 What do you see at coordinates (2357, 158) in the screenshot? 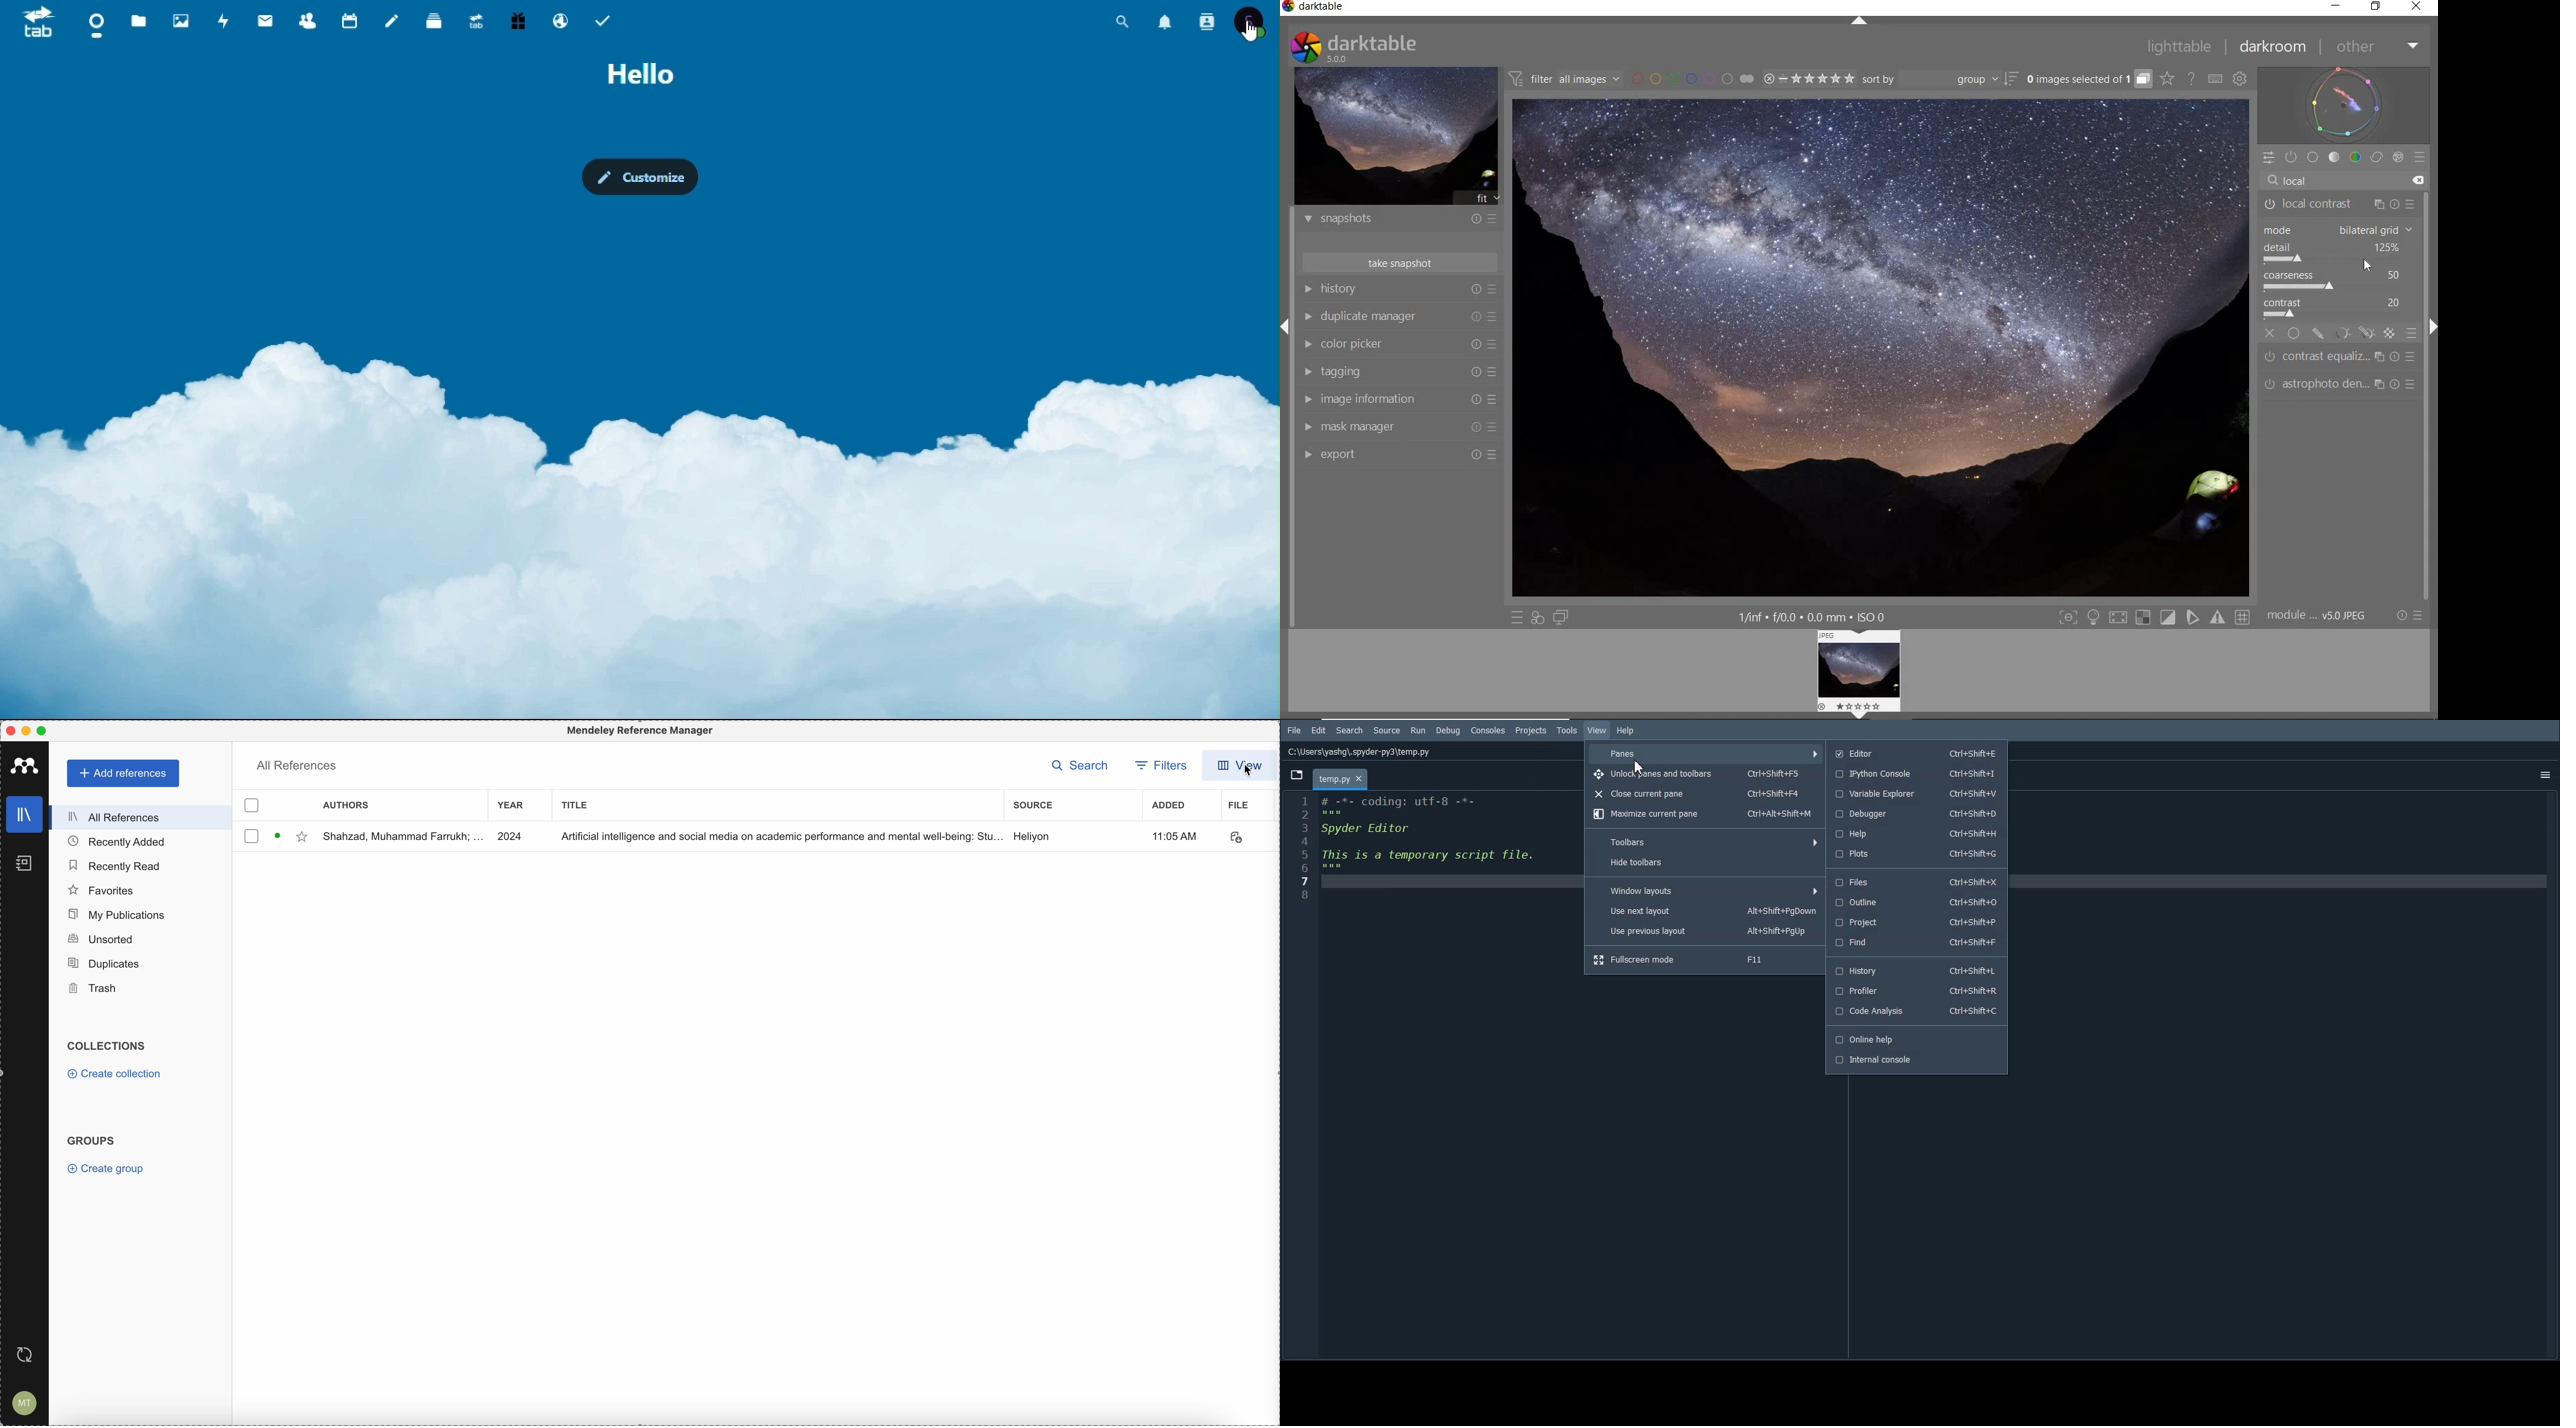
I see `COLOR` at bounding box center [2357, 158].